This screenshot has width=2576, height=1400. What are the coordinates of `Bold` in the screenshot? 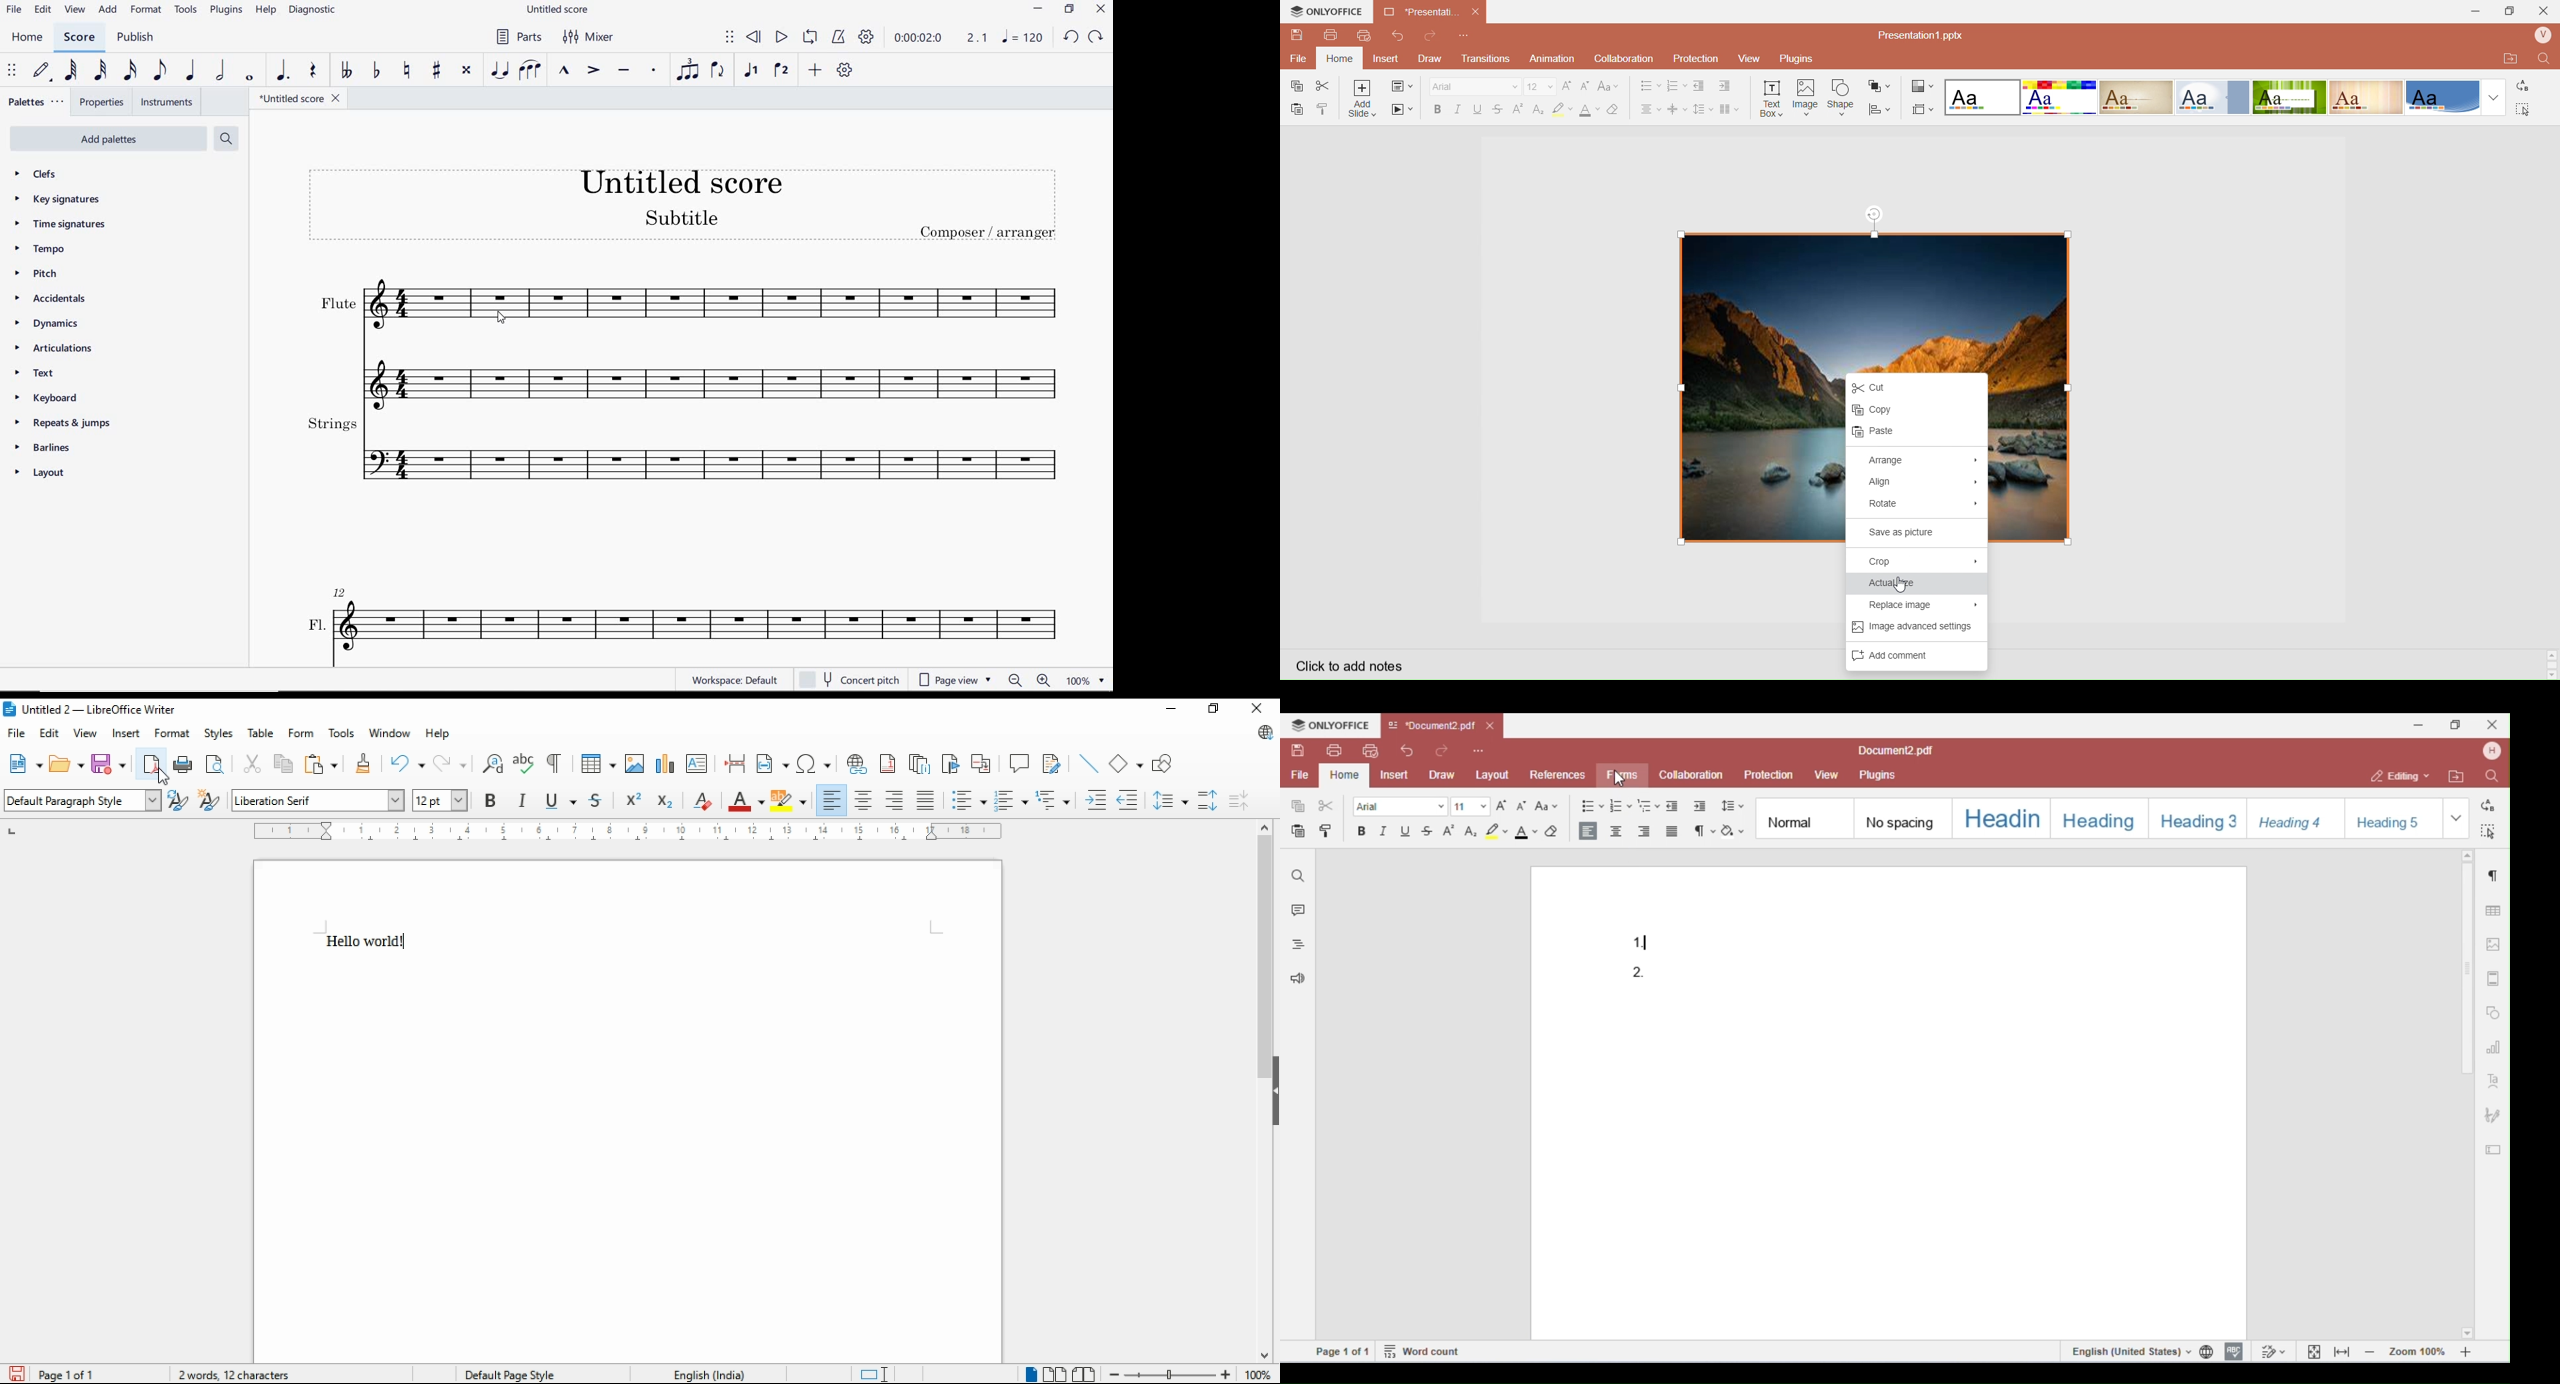 It's located at (1437, 109).